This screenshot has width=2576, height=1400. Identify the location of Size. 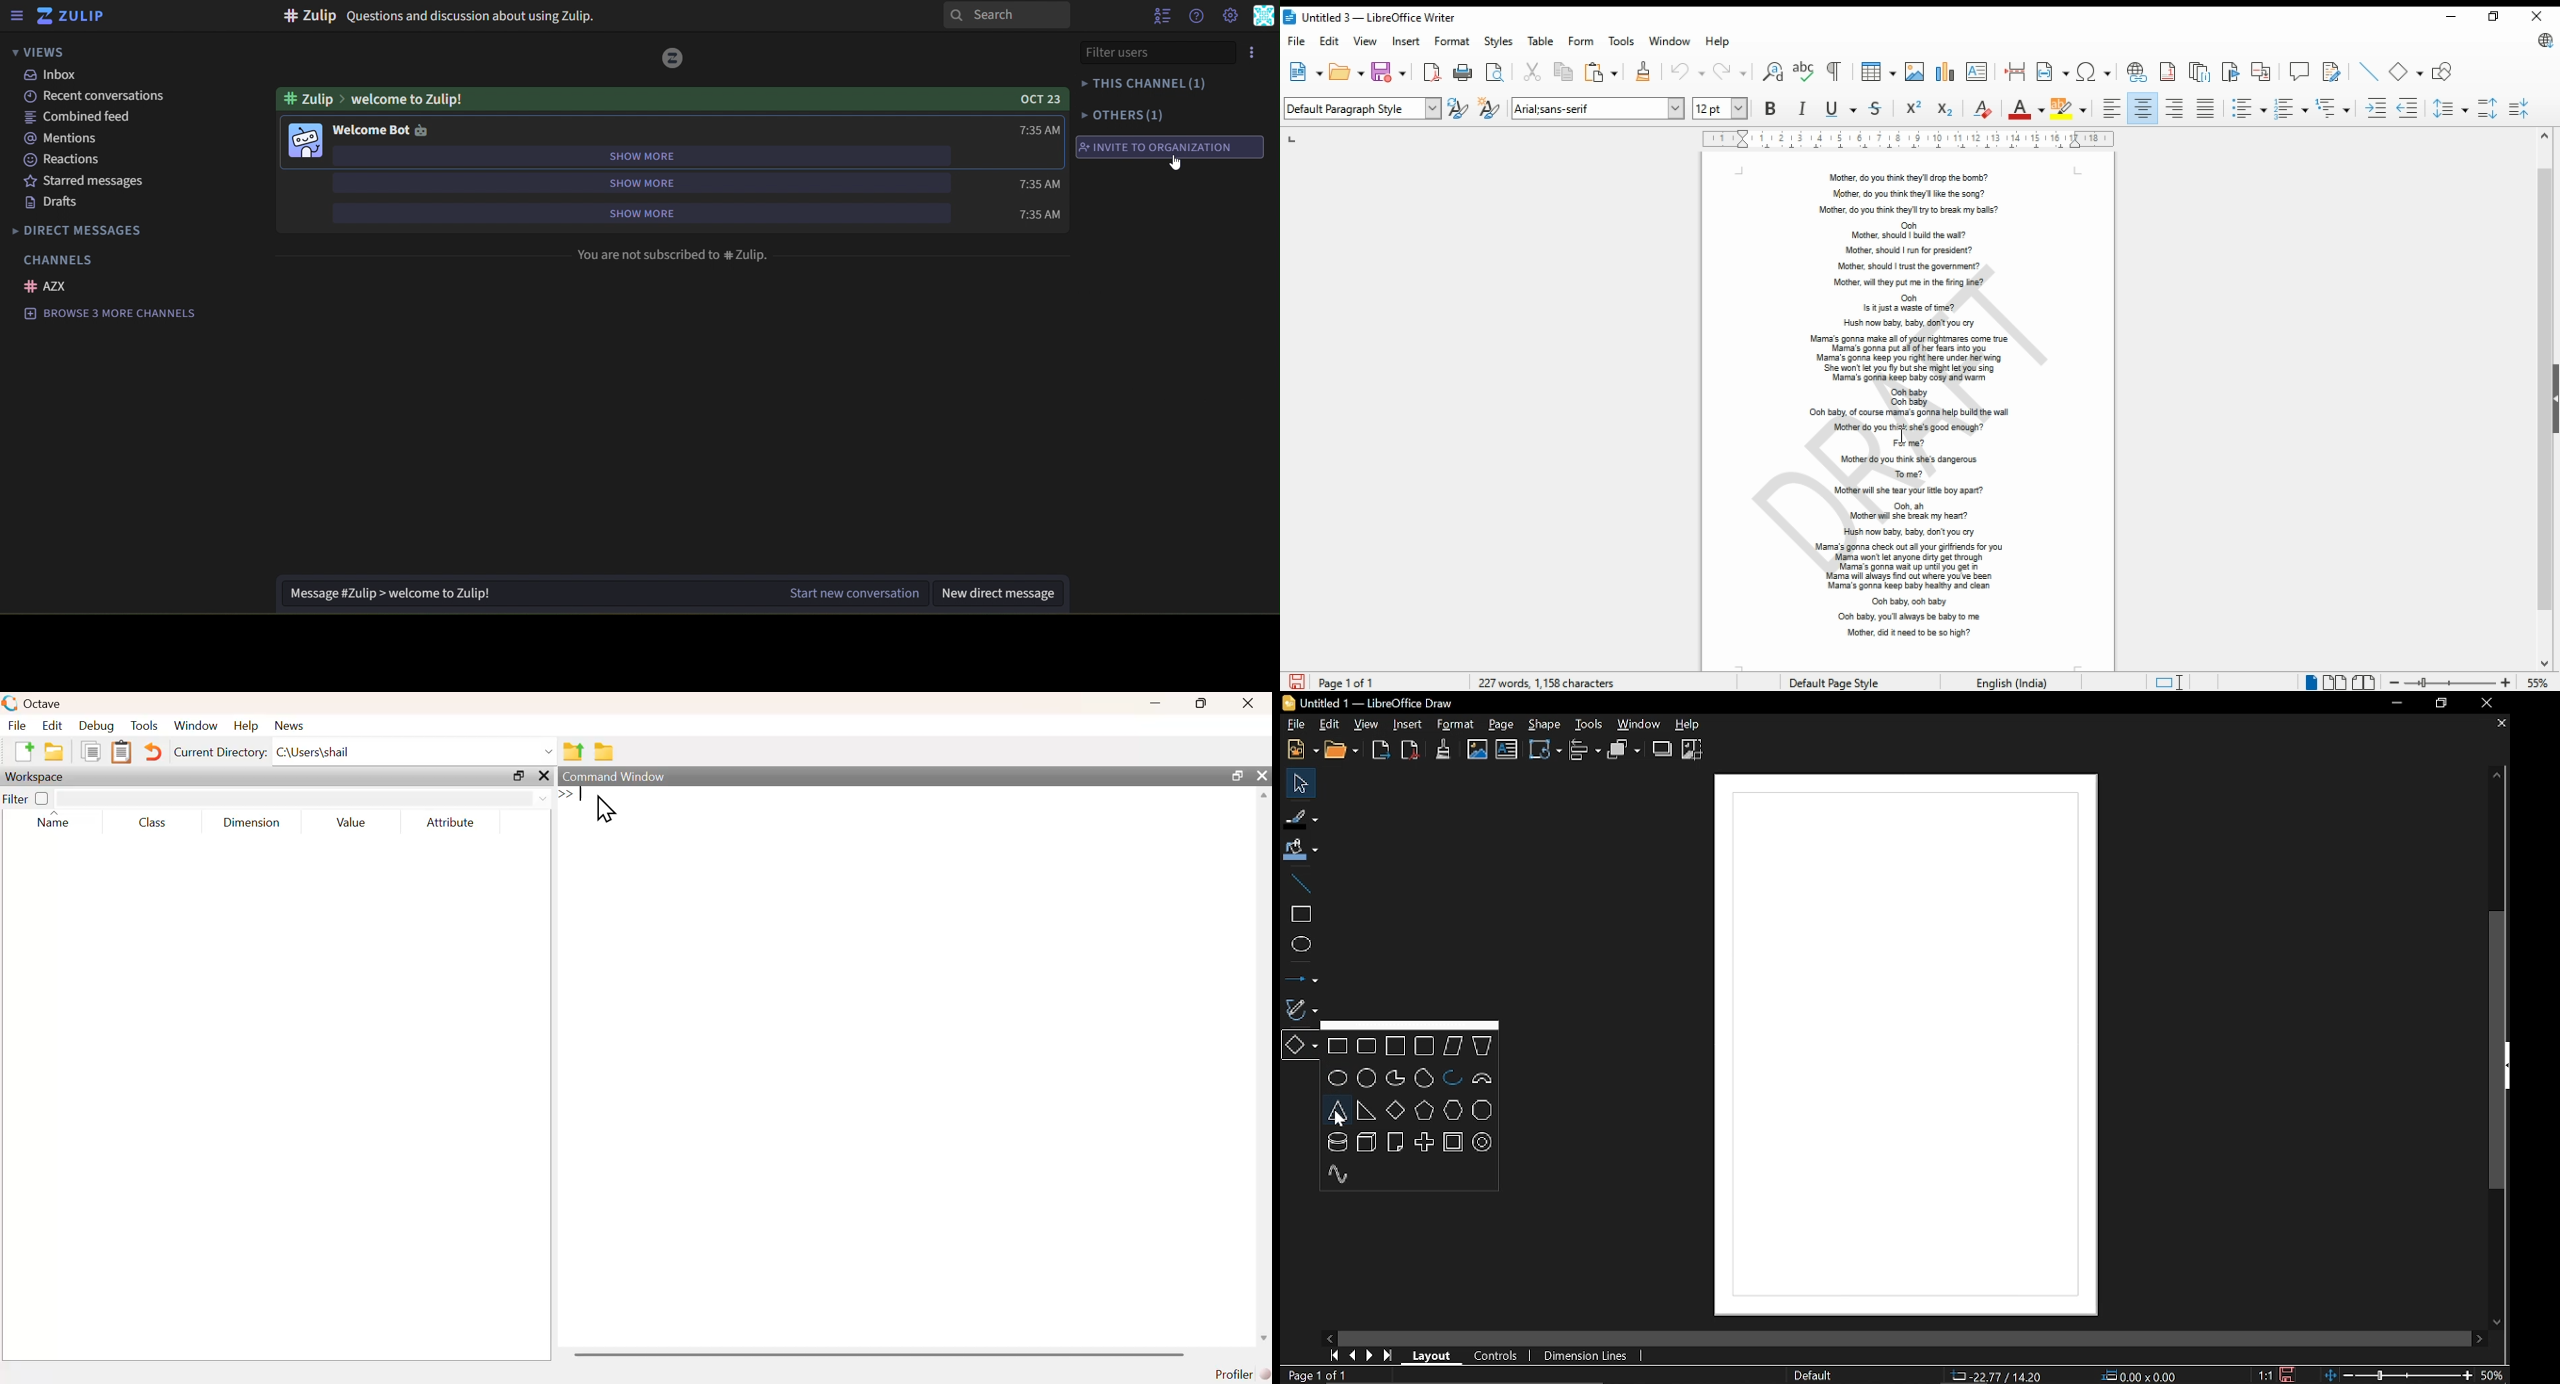
(2140, 1376).